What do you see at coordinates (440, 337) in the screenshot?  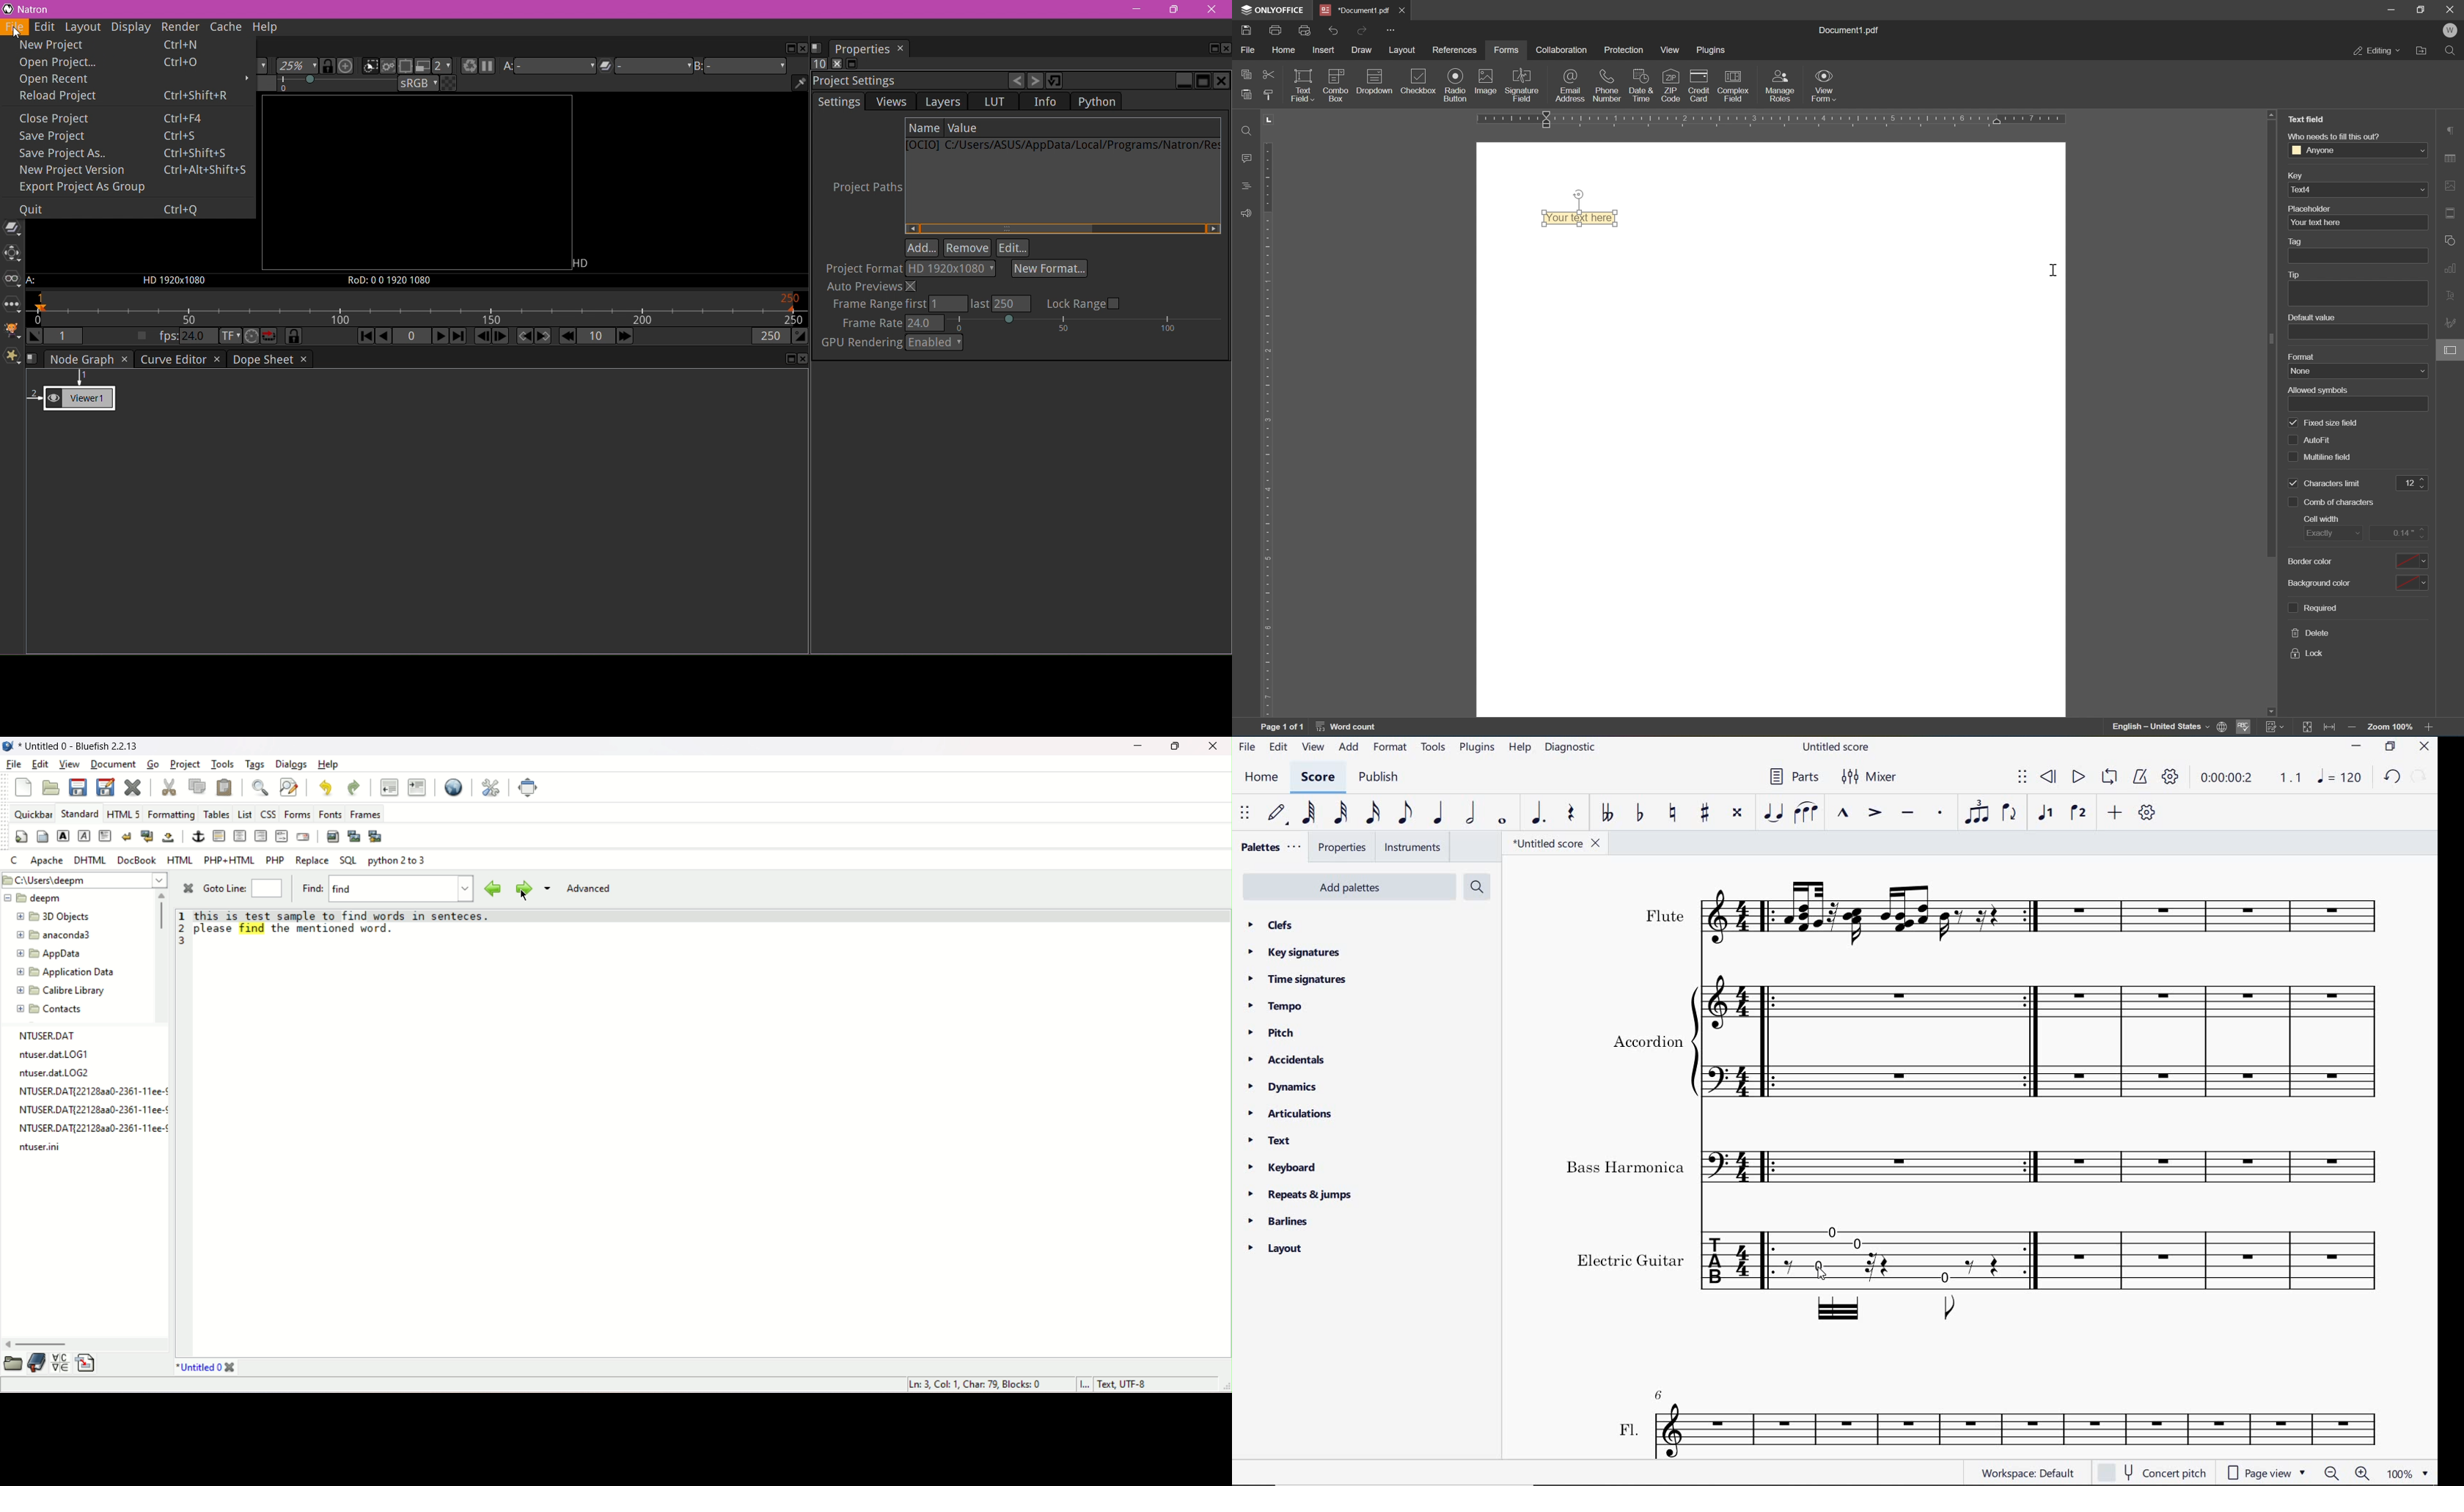 I see `Play forward` at bounding box center [440, 337].